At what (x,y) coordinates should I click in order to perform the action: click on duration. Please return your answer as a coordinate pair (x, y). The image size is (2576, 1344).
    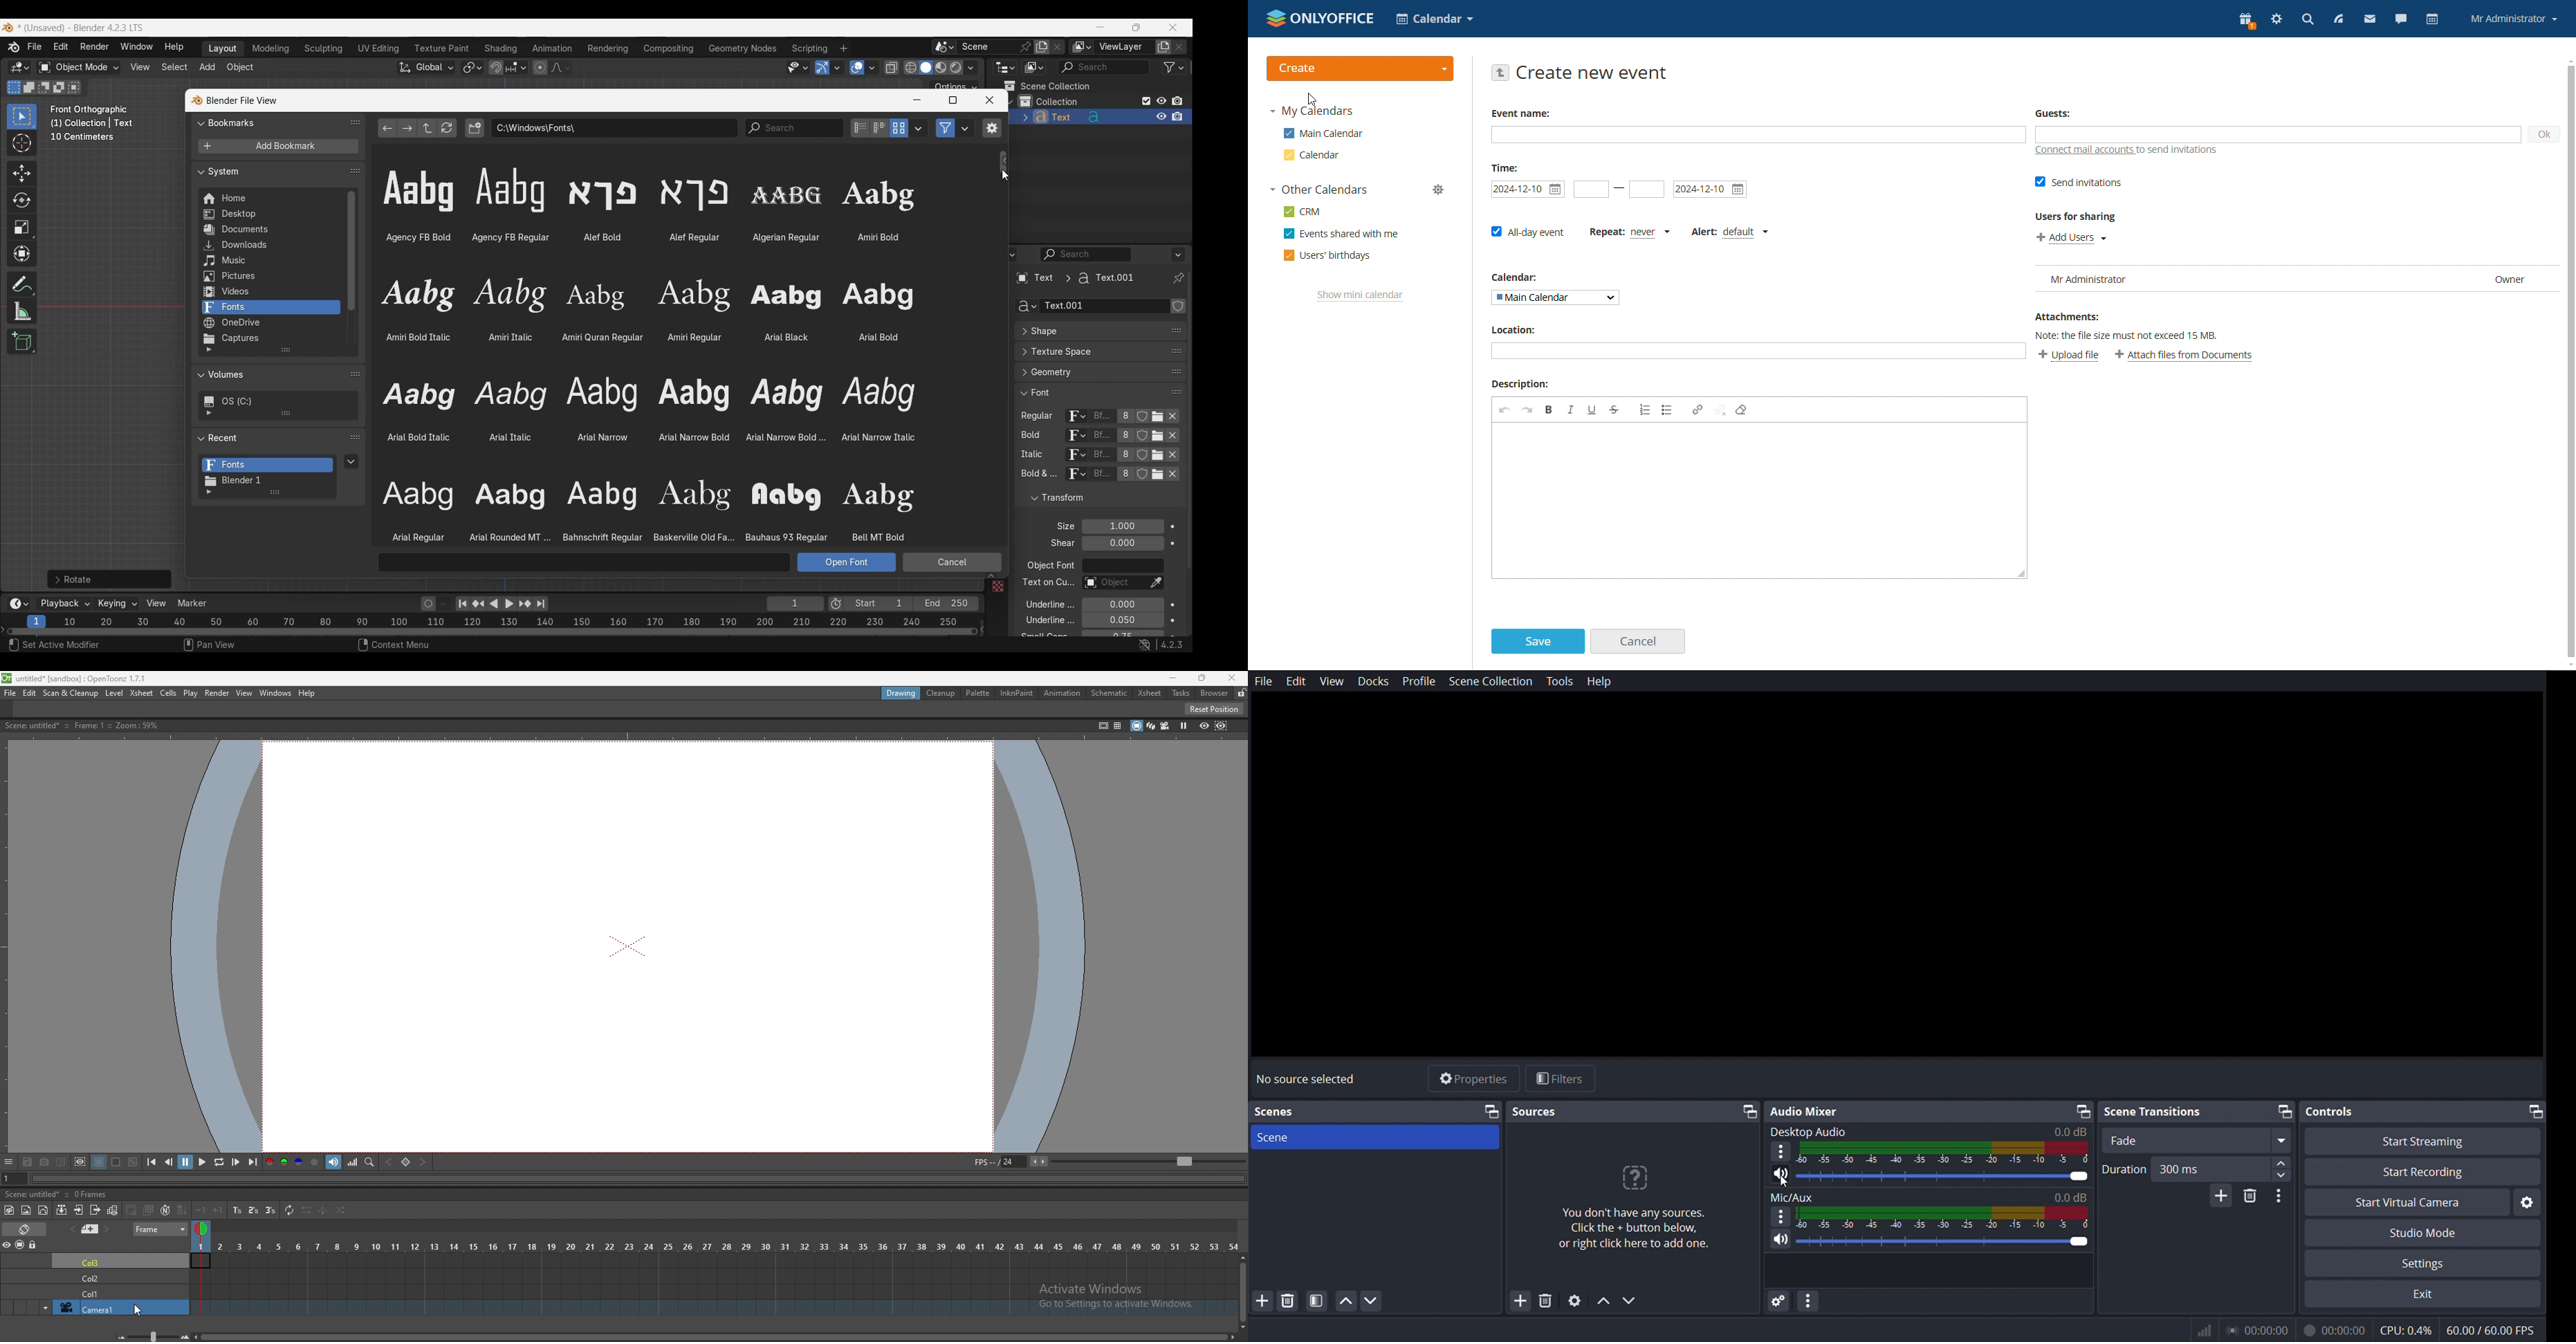
    Looking at the image, I should click on (2197, 1168).